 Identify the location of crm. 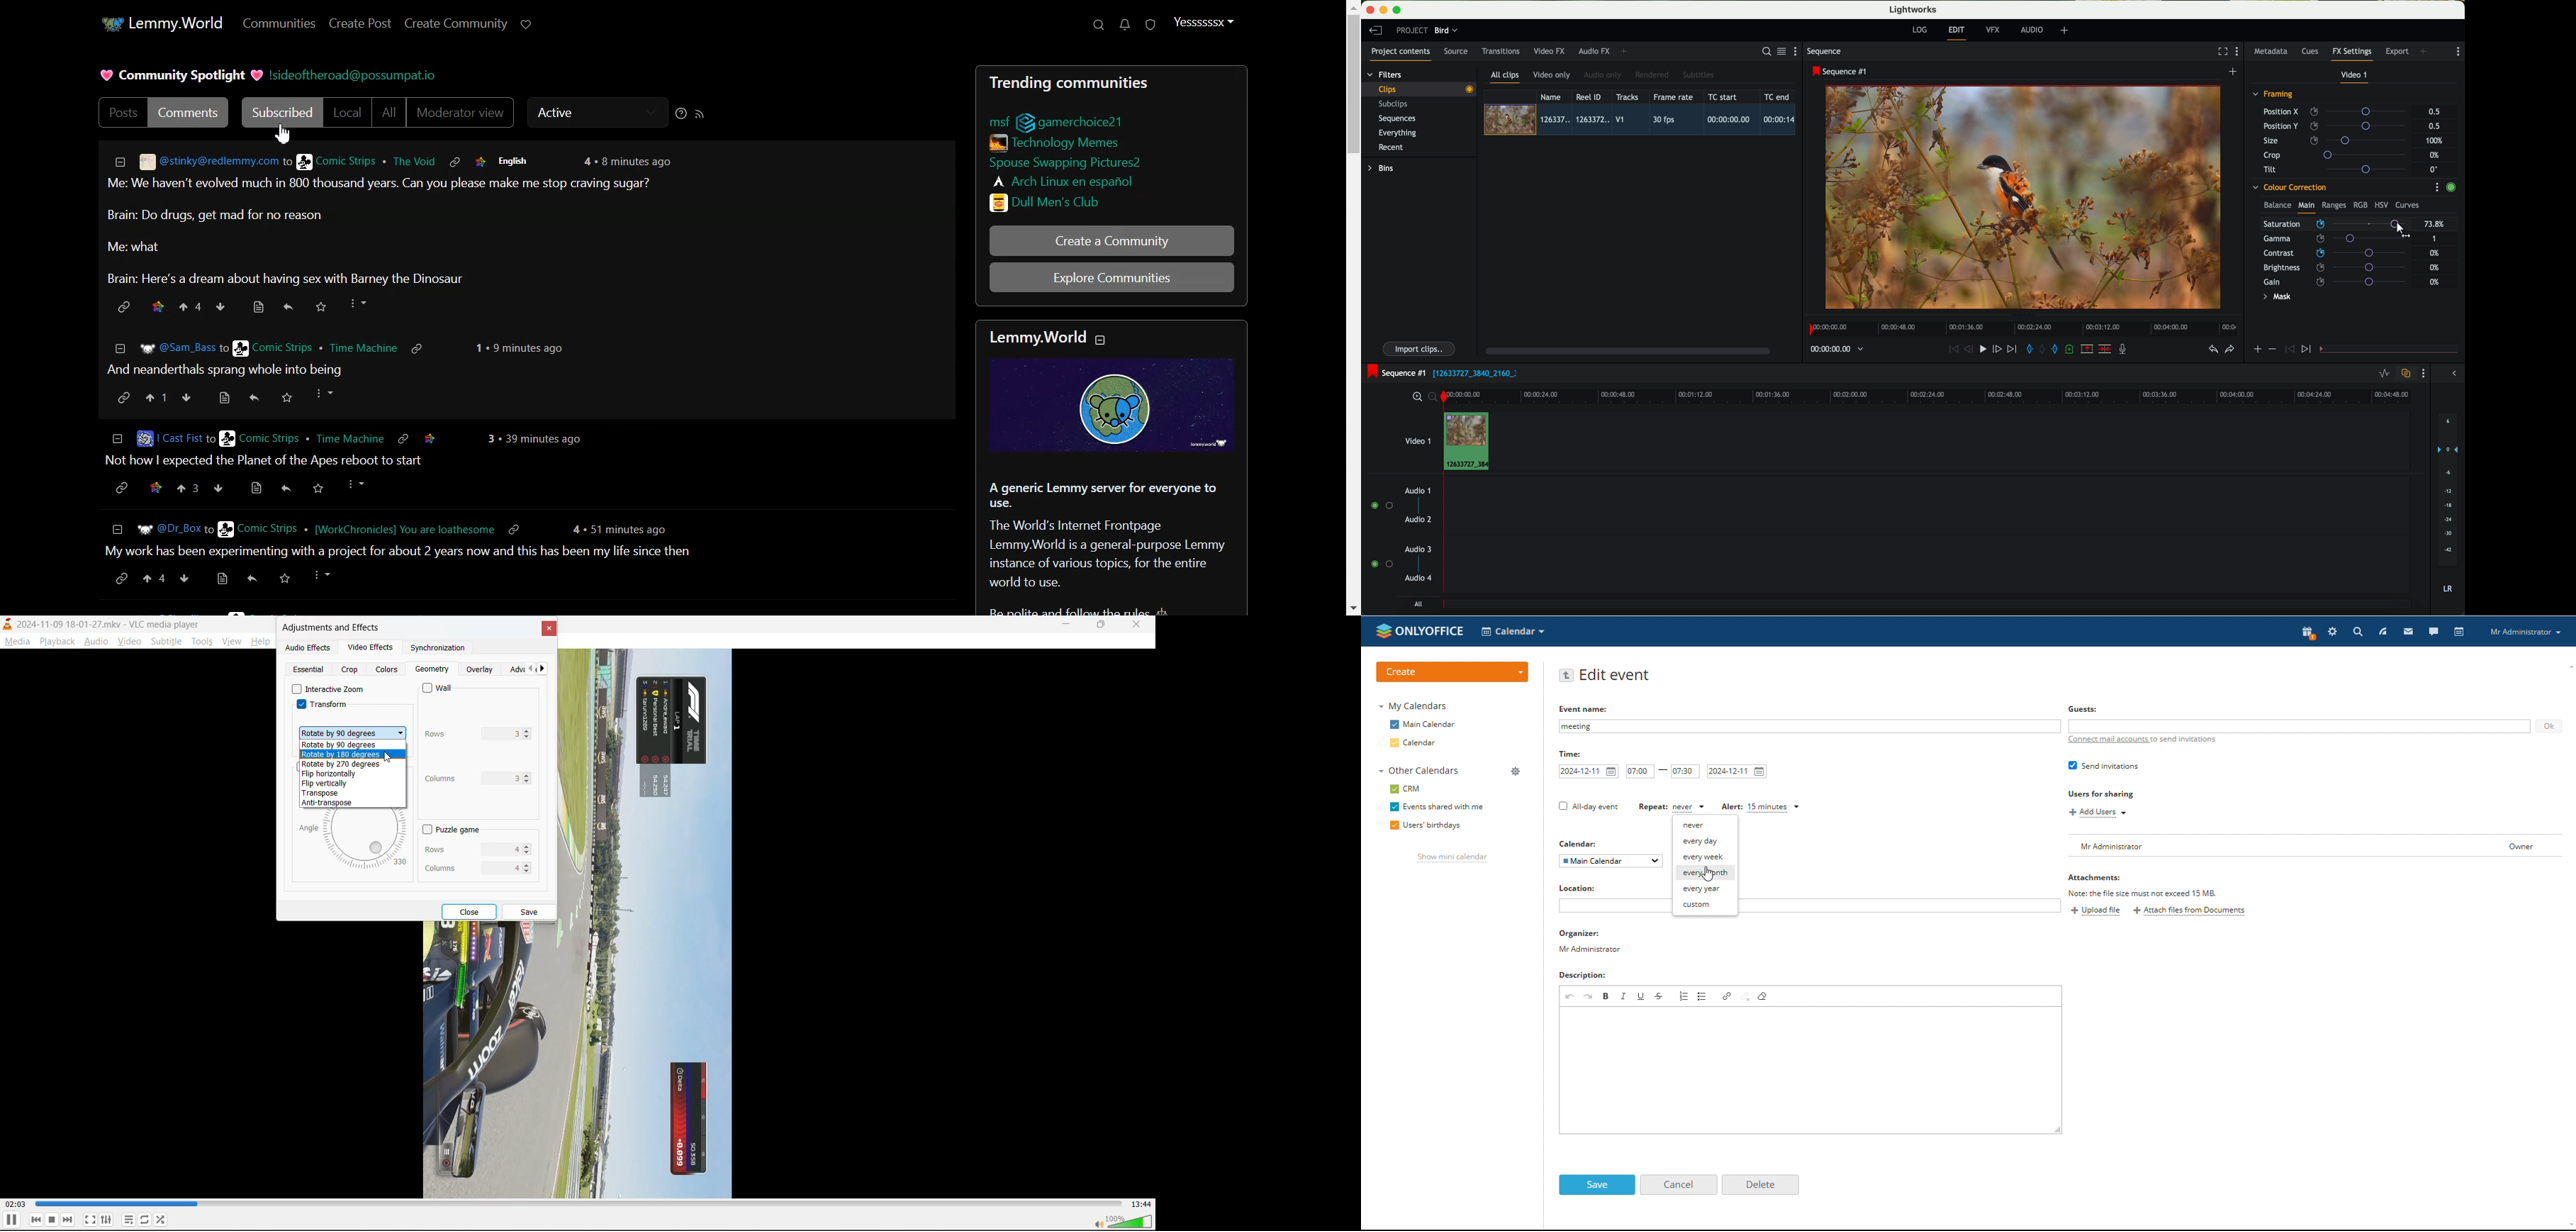
(1405, 789).